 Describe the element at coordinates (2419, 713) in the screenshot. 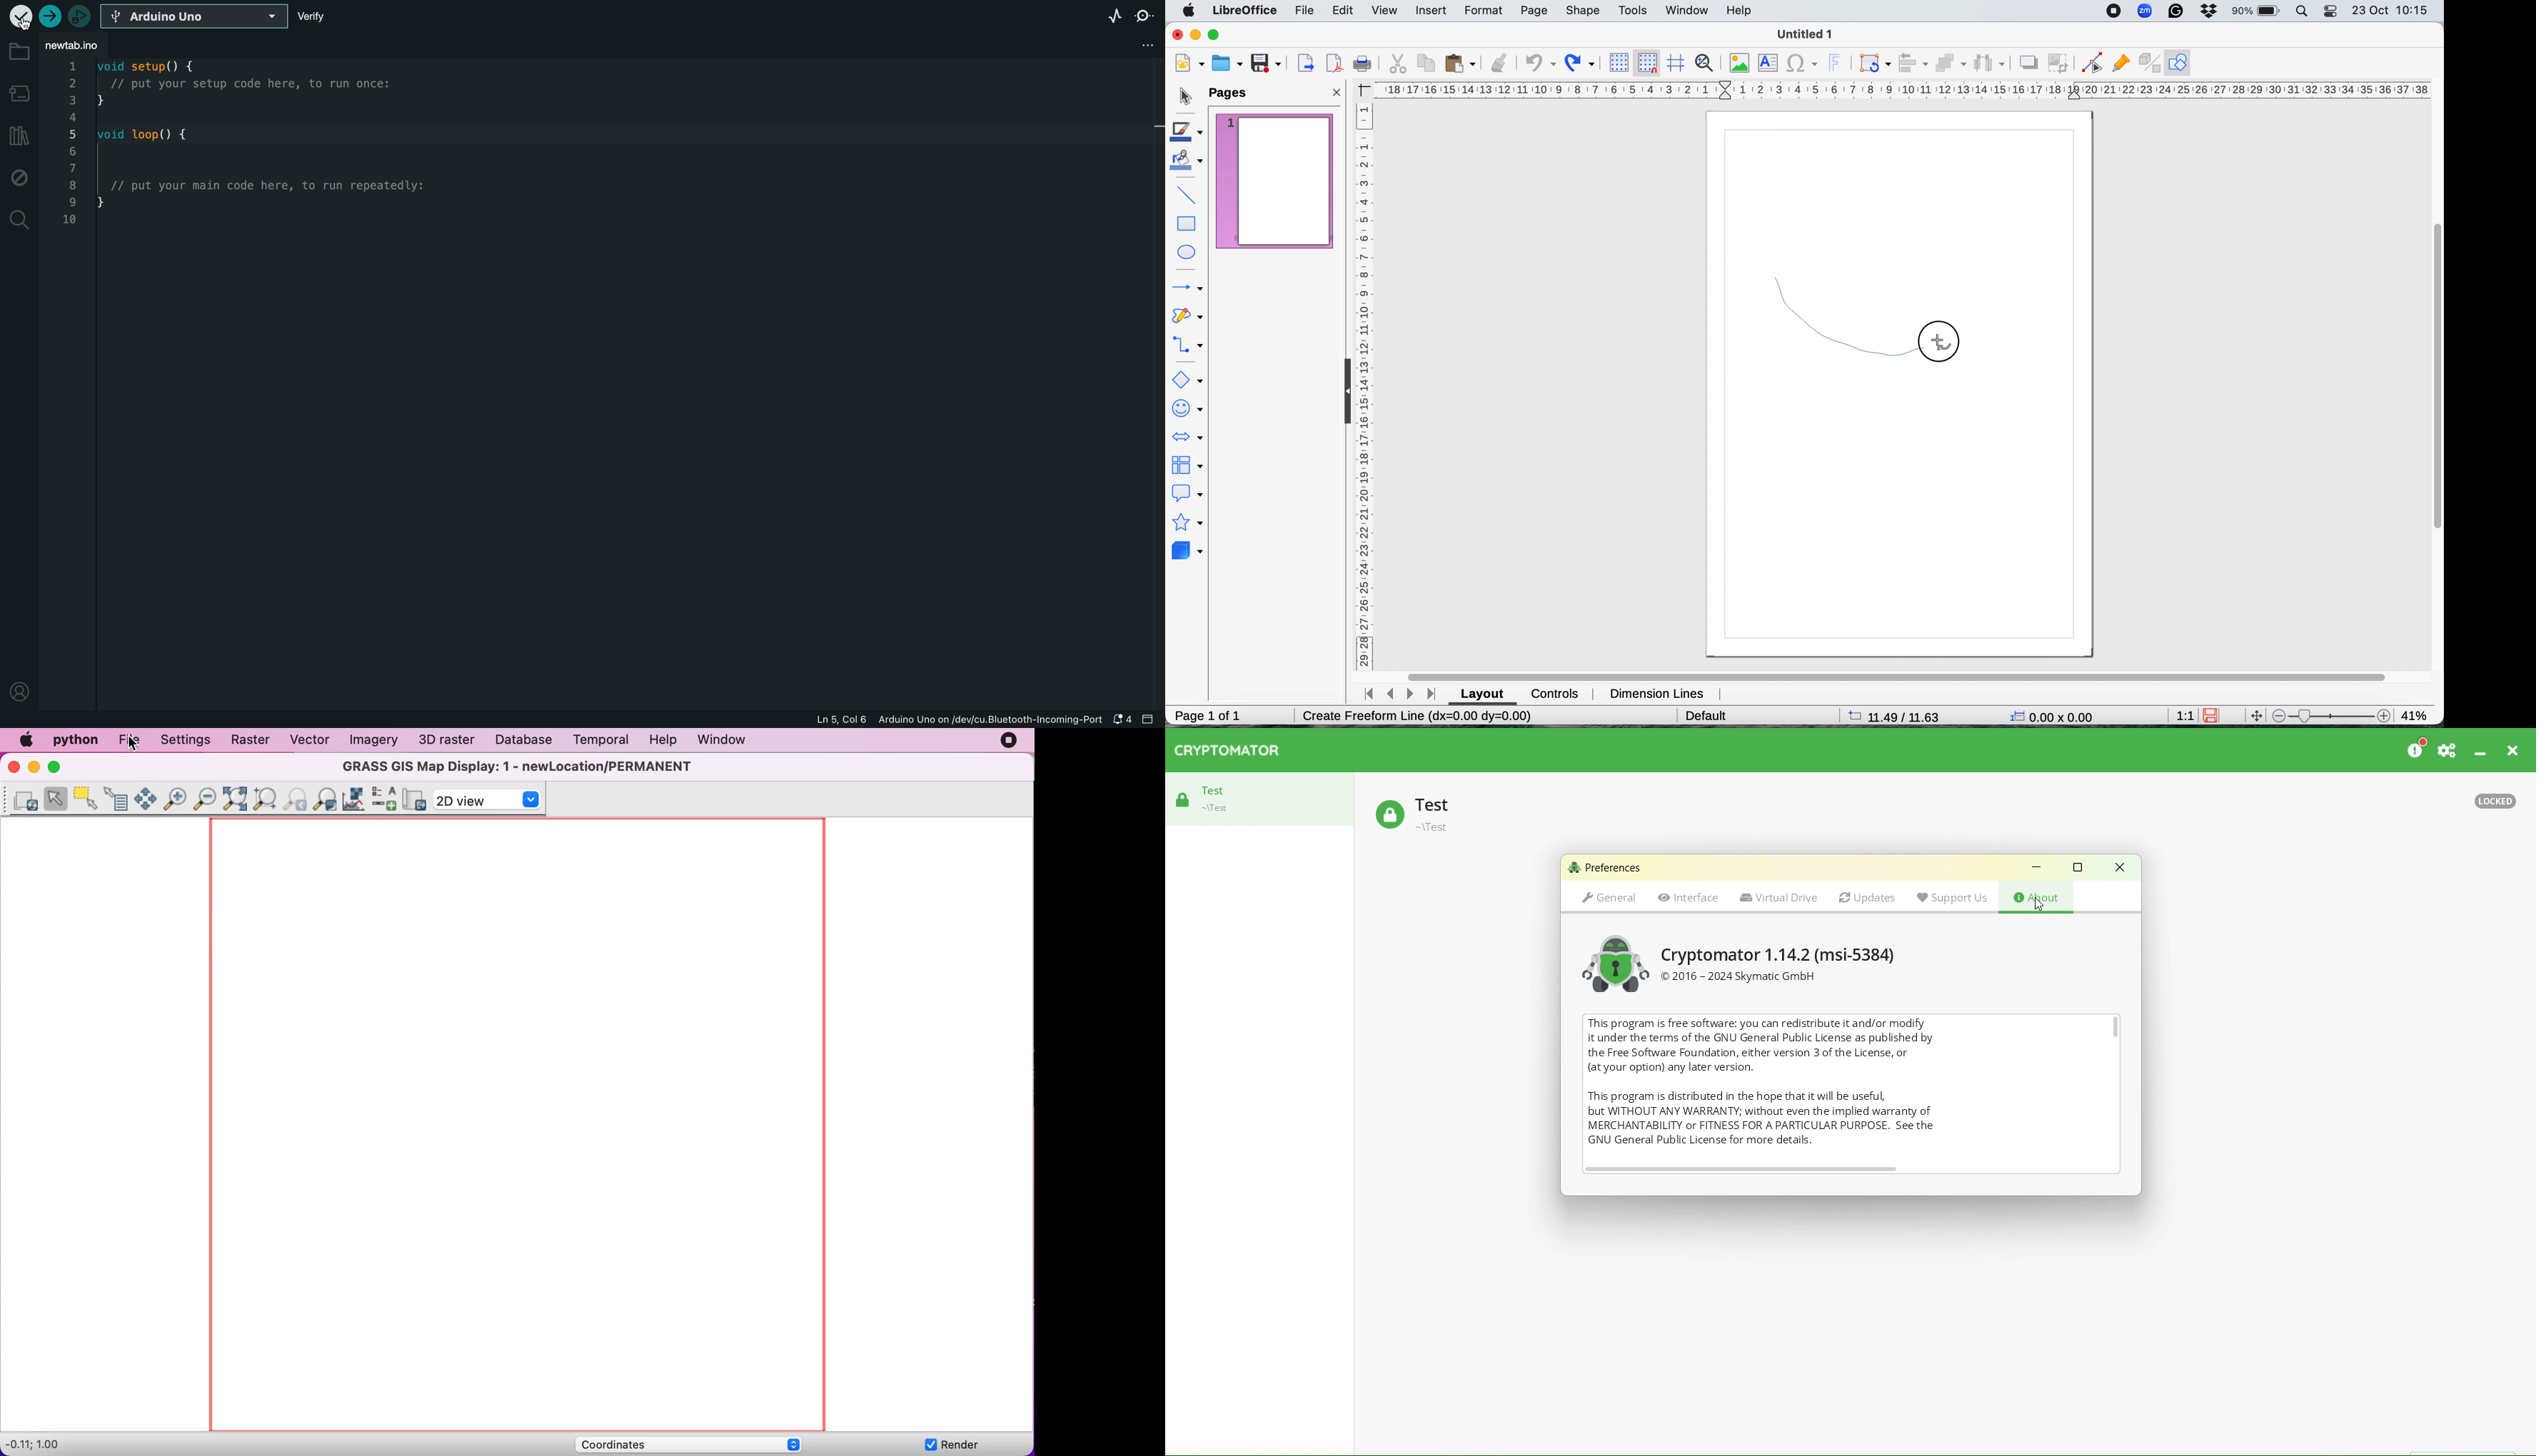

I see `zoom factor` at that location.